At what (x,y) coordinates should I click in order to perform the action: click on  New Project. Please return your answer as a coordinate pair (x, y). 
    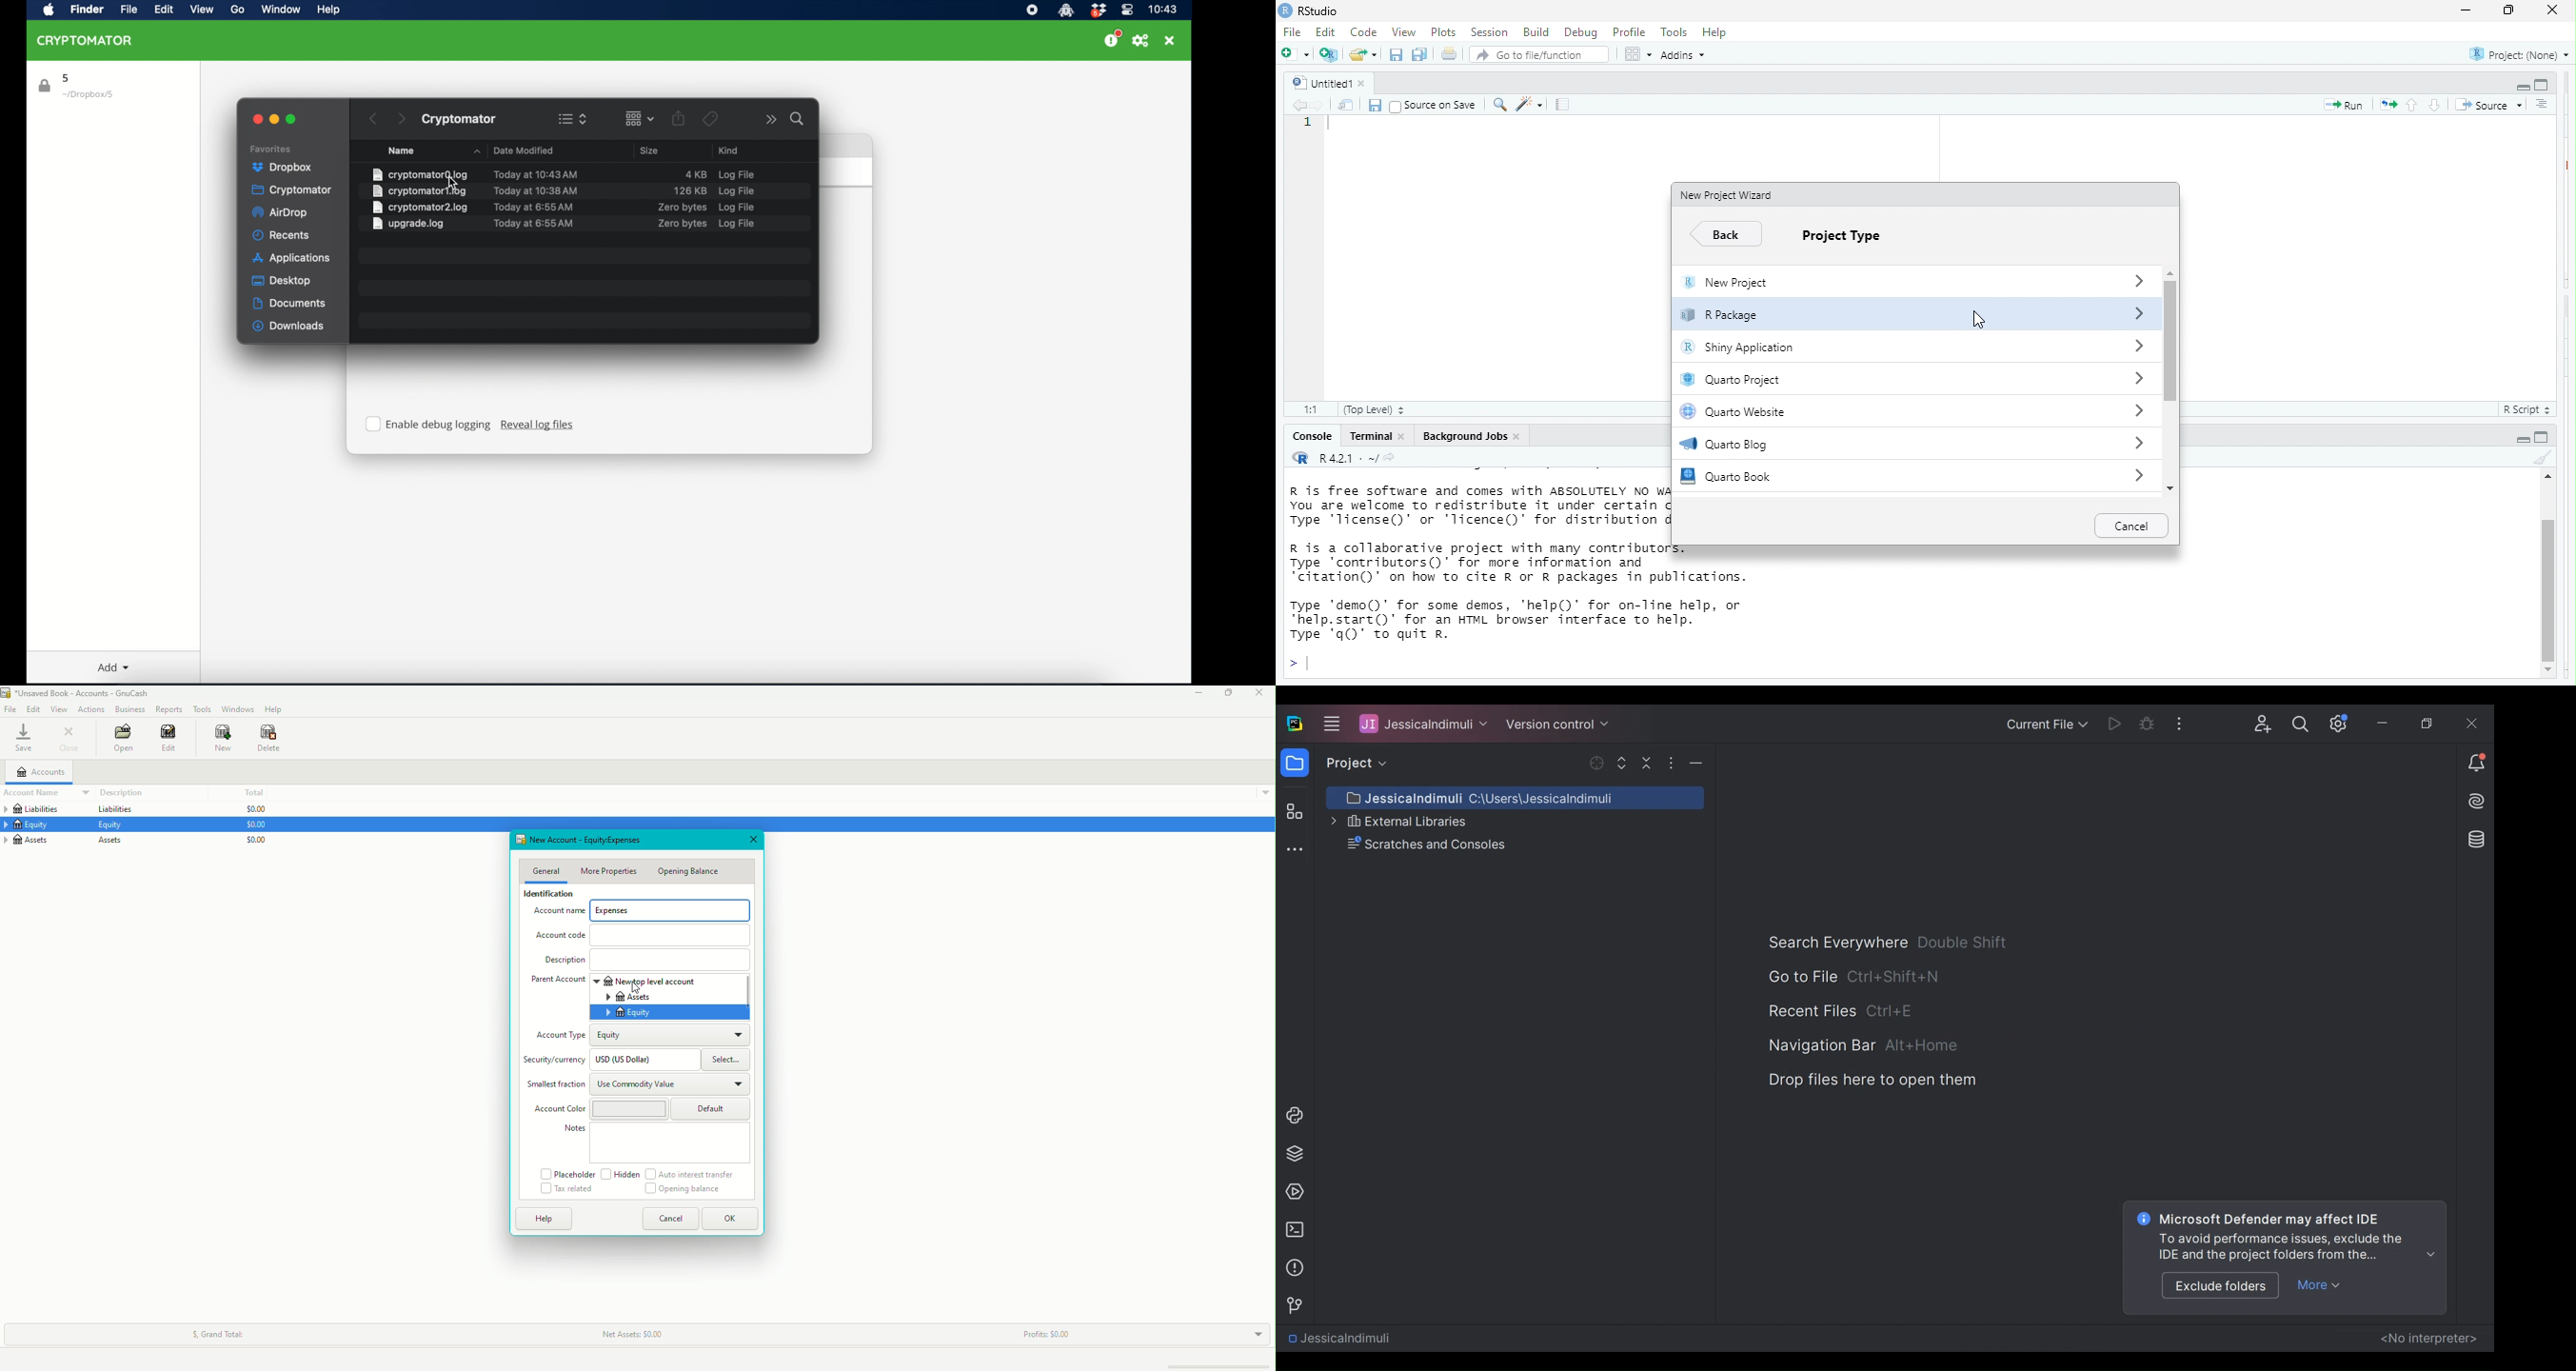
    Looking at the image, I should click on (1875, 285).